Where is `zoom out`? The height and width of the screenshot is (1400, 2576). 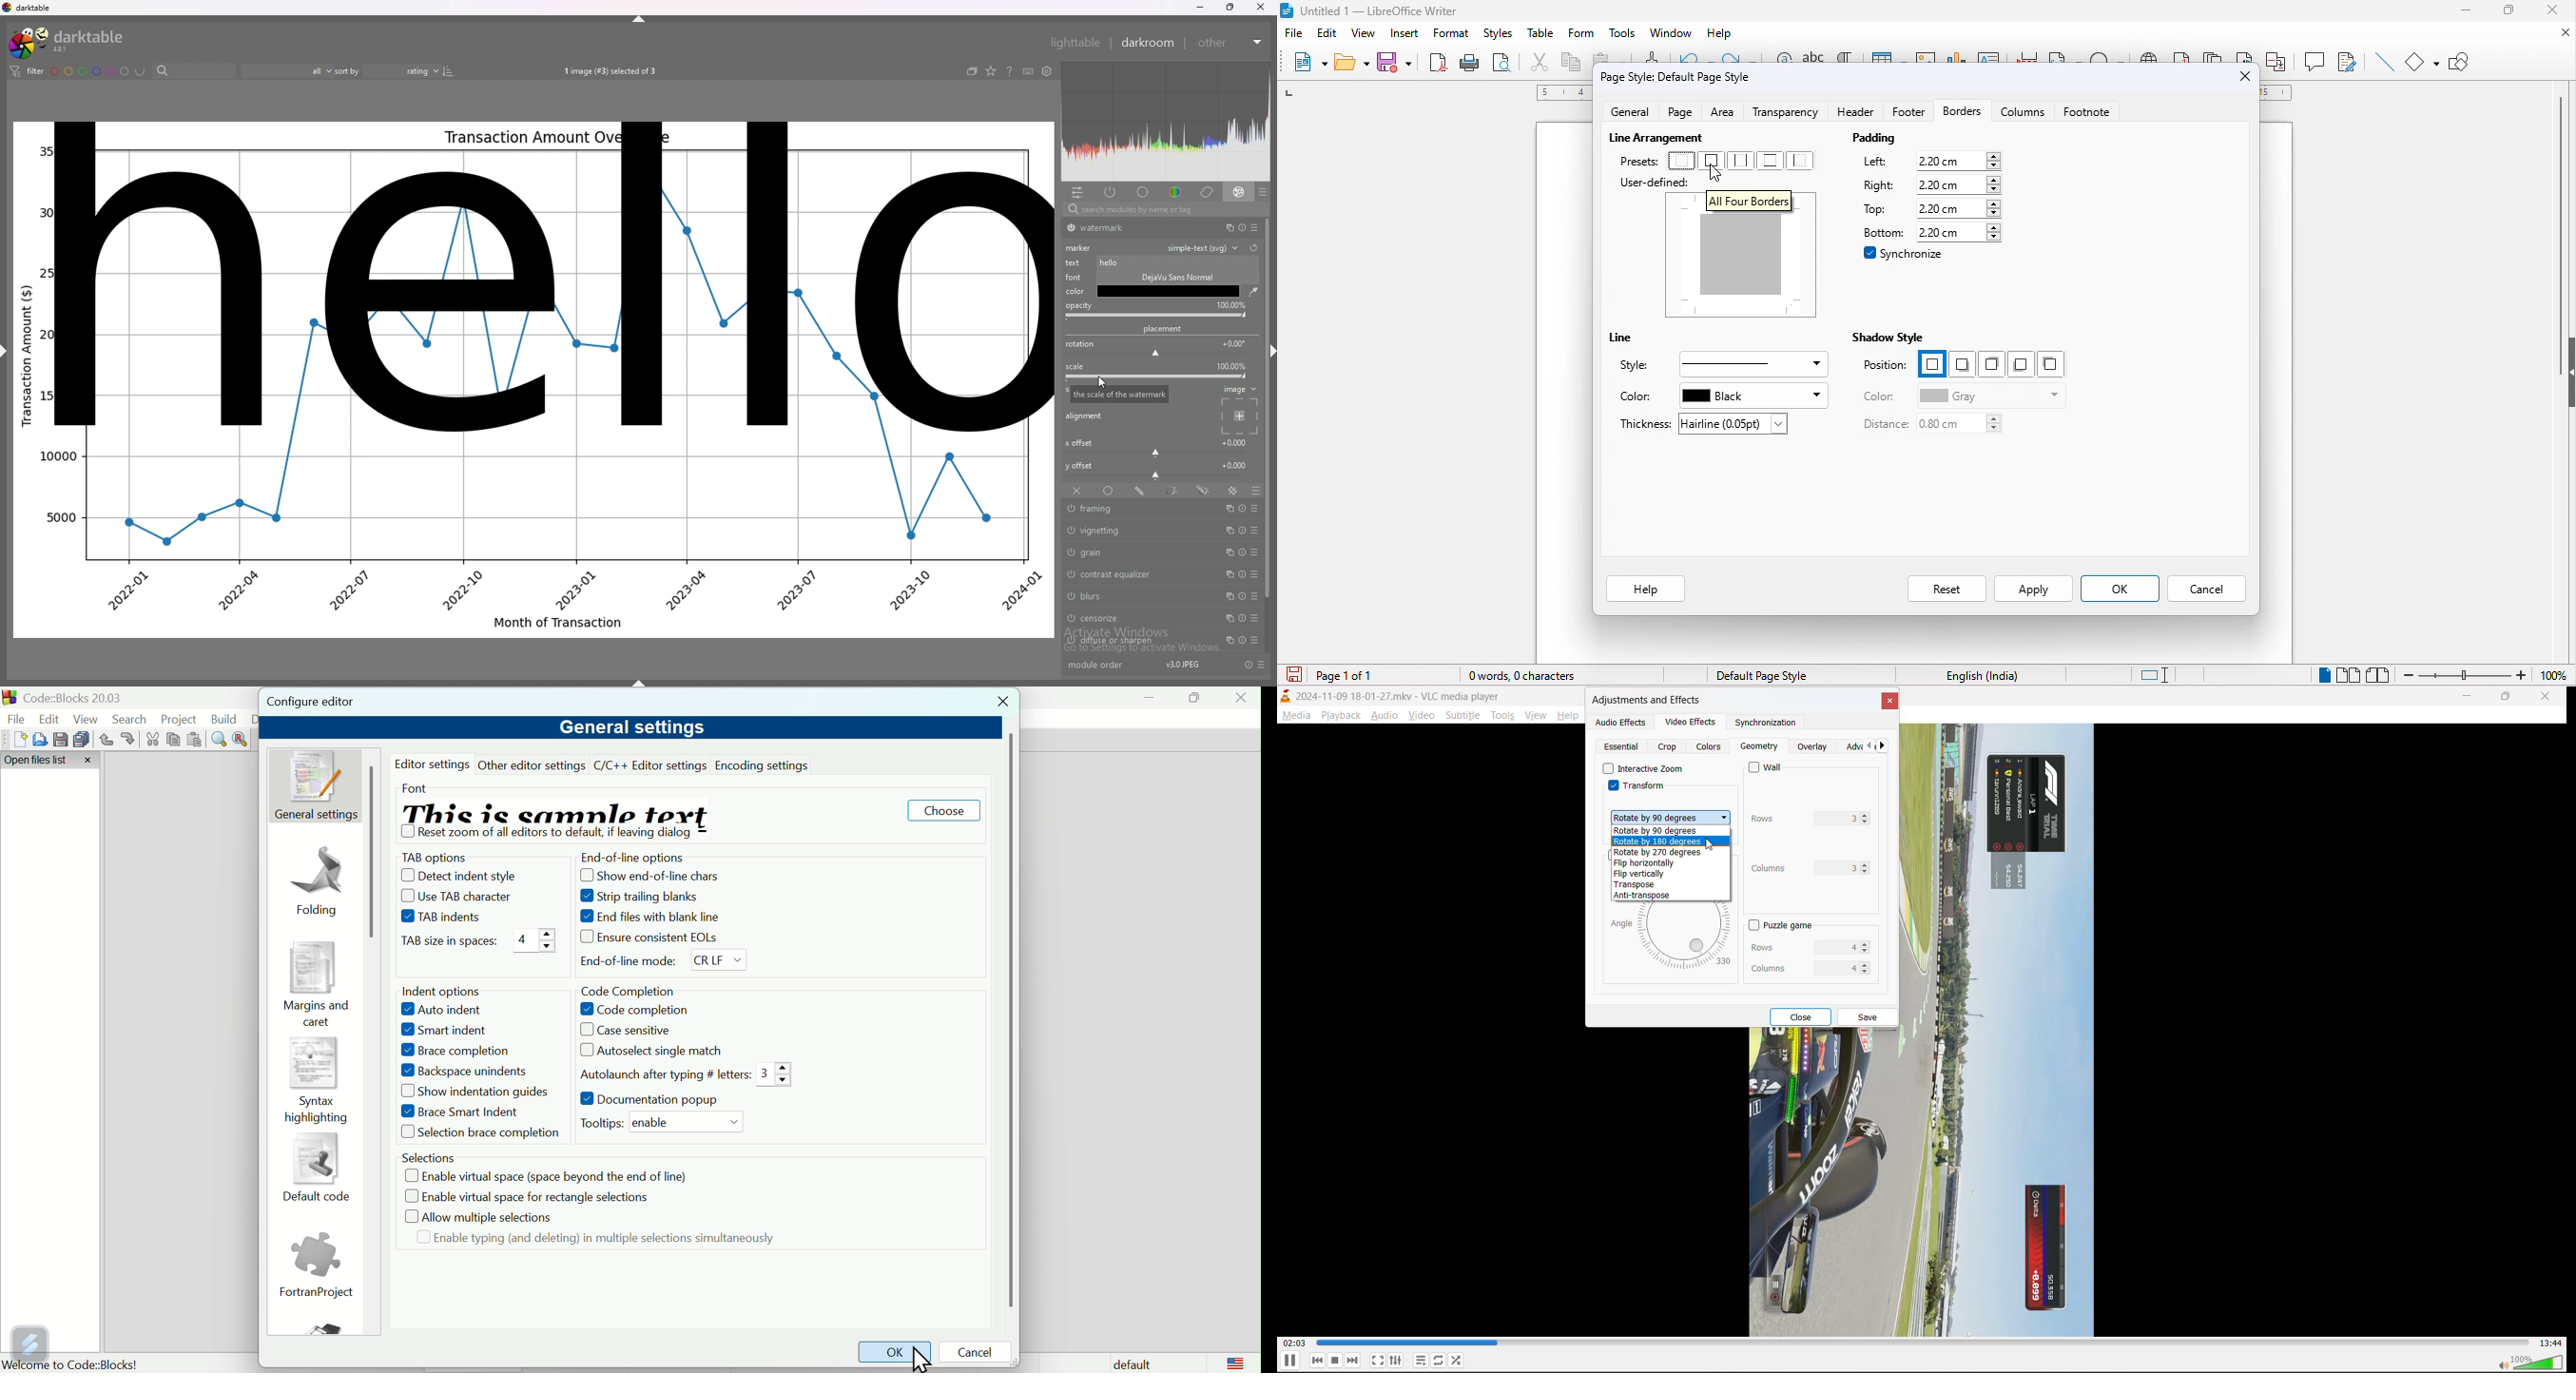
zoom out is located at coordinates (2466, 674).